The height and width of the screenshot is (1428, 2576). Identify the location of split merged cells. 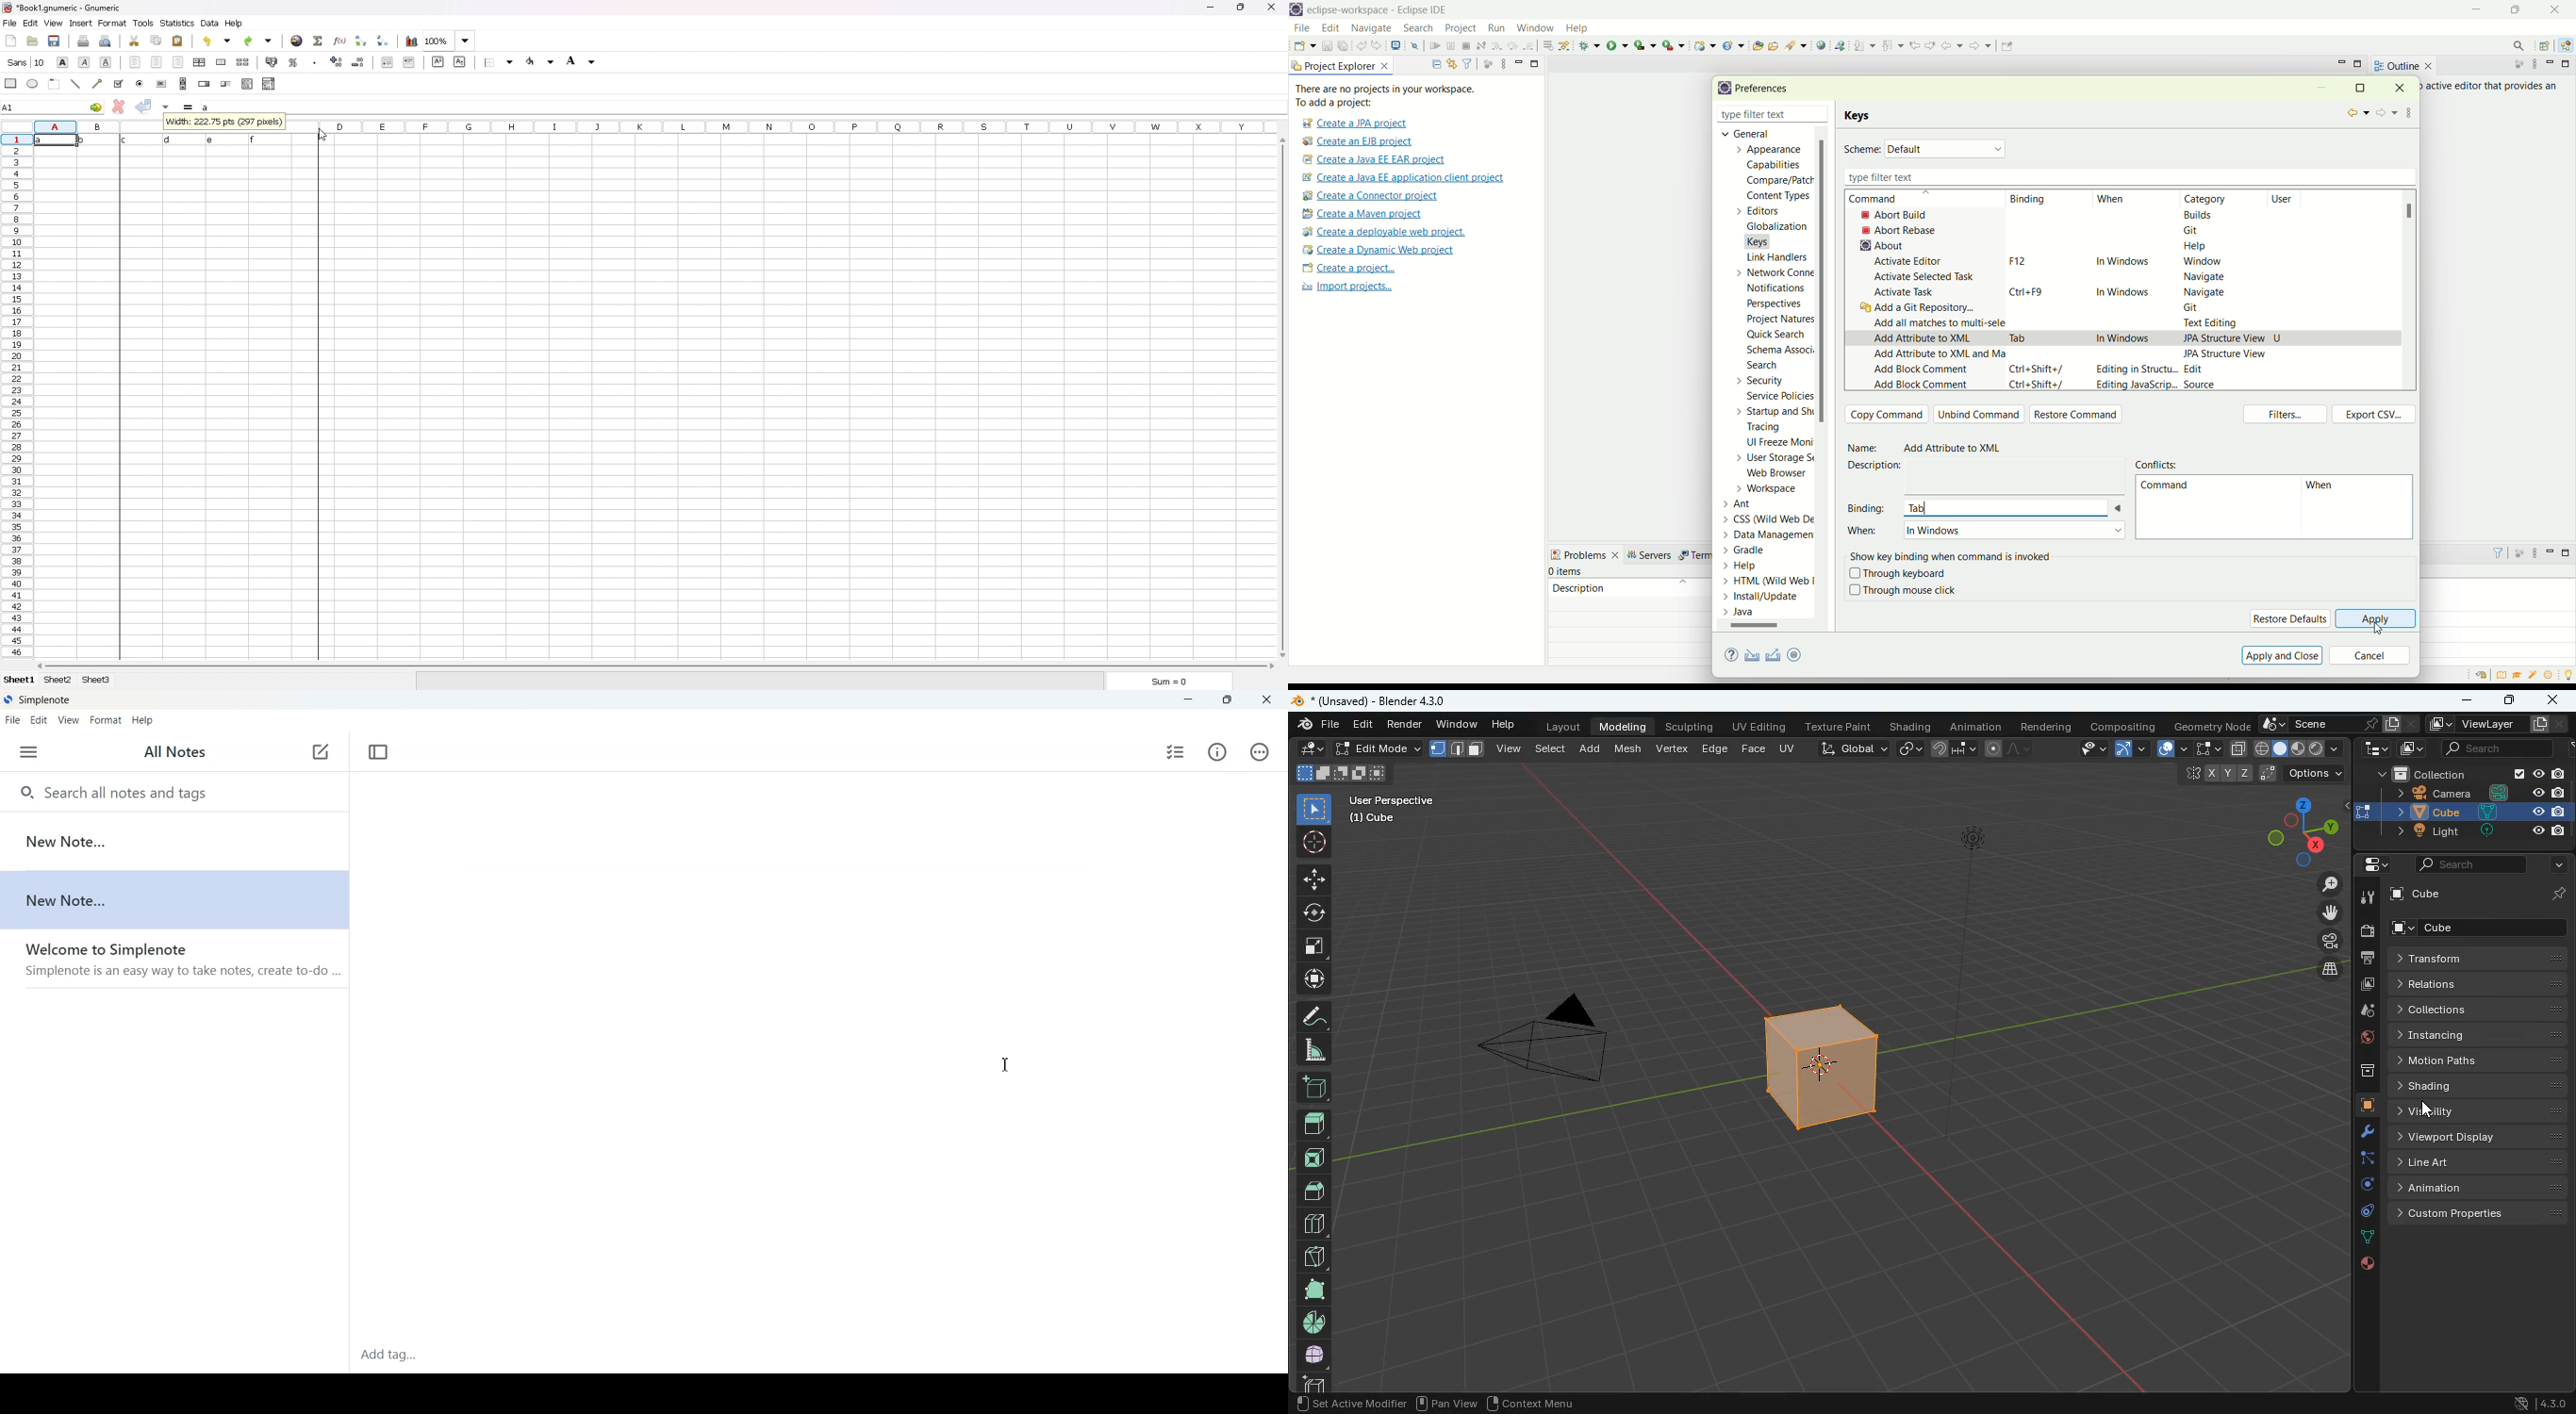
(244, 62).